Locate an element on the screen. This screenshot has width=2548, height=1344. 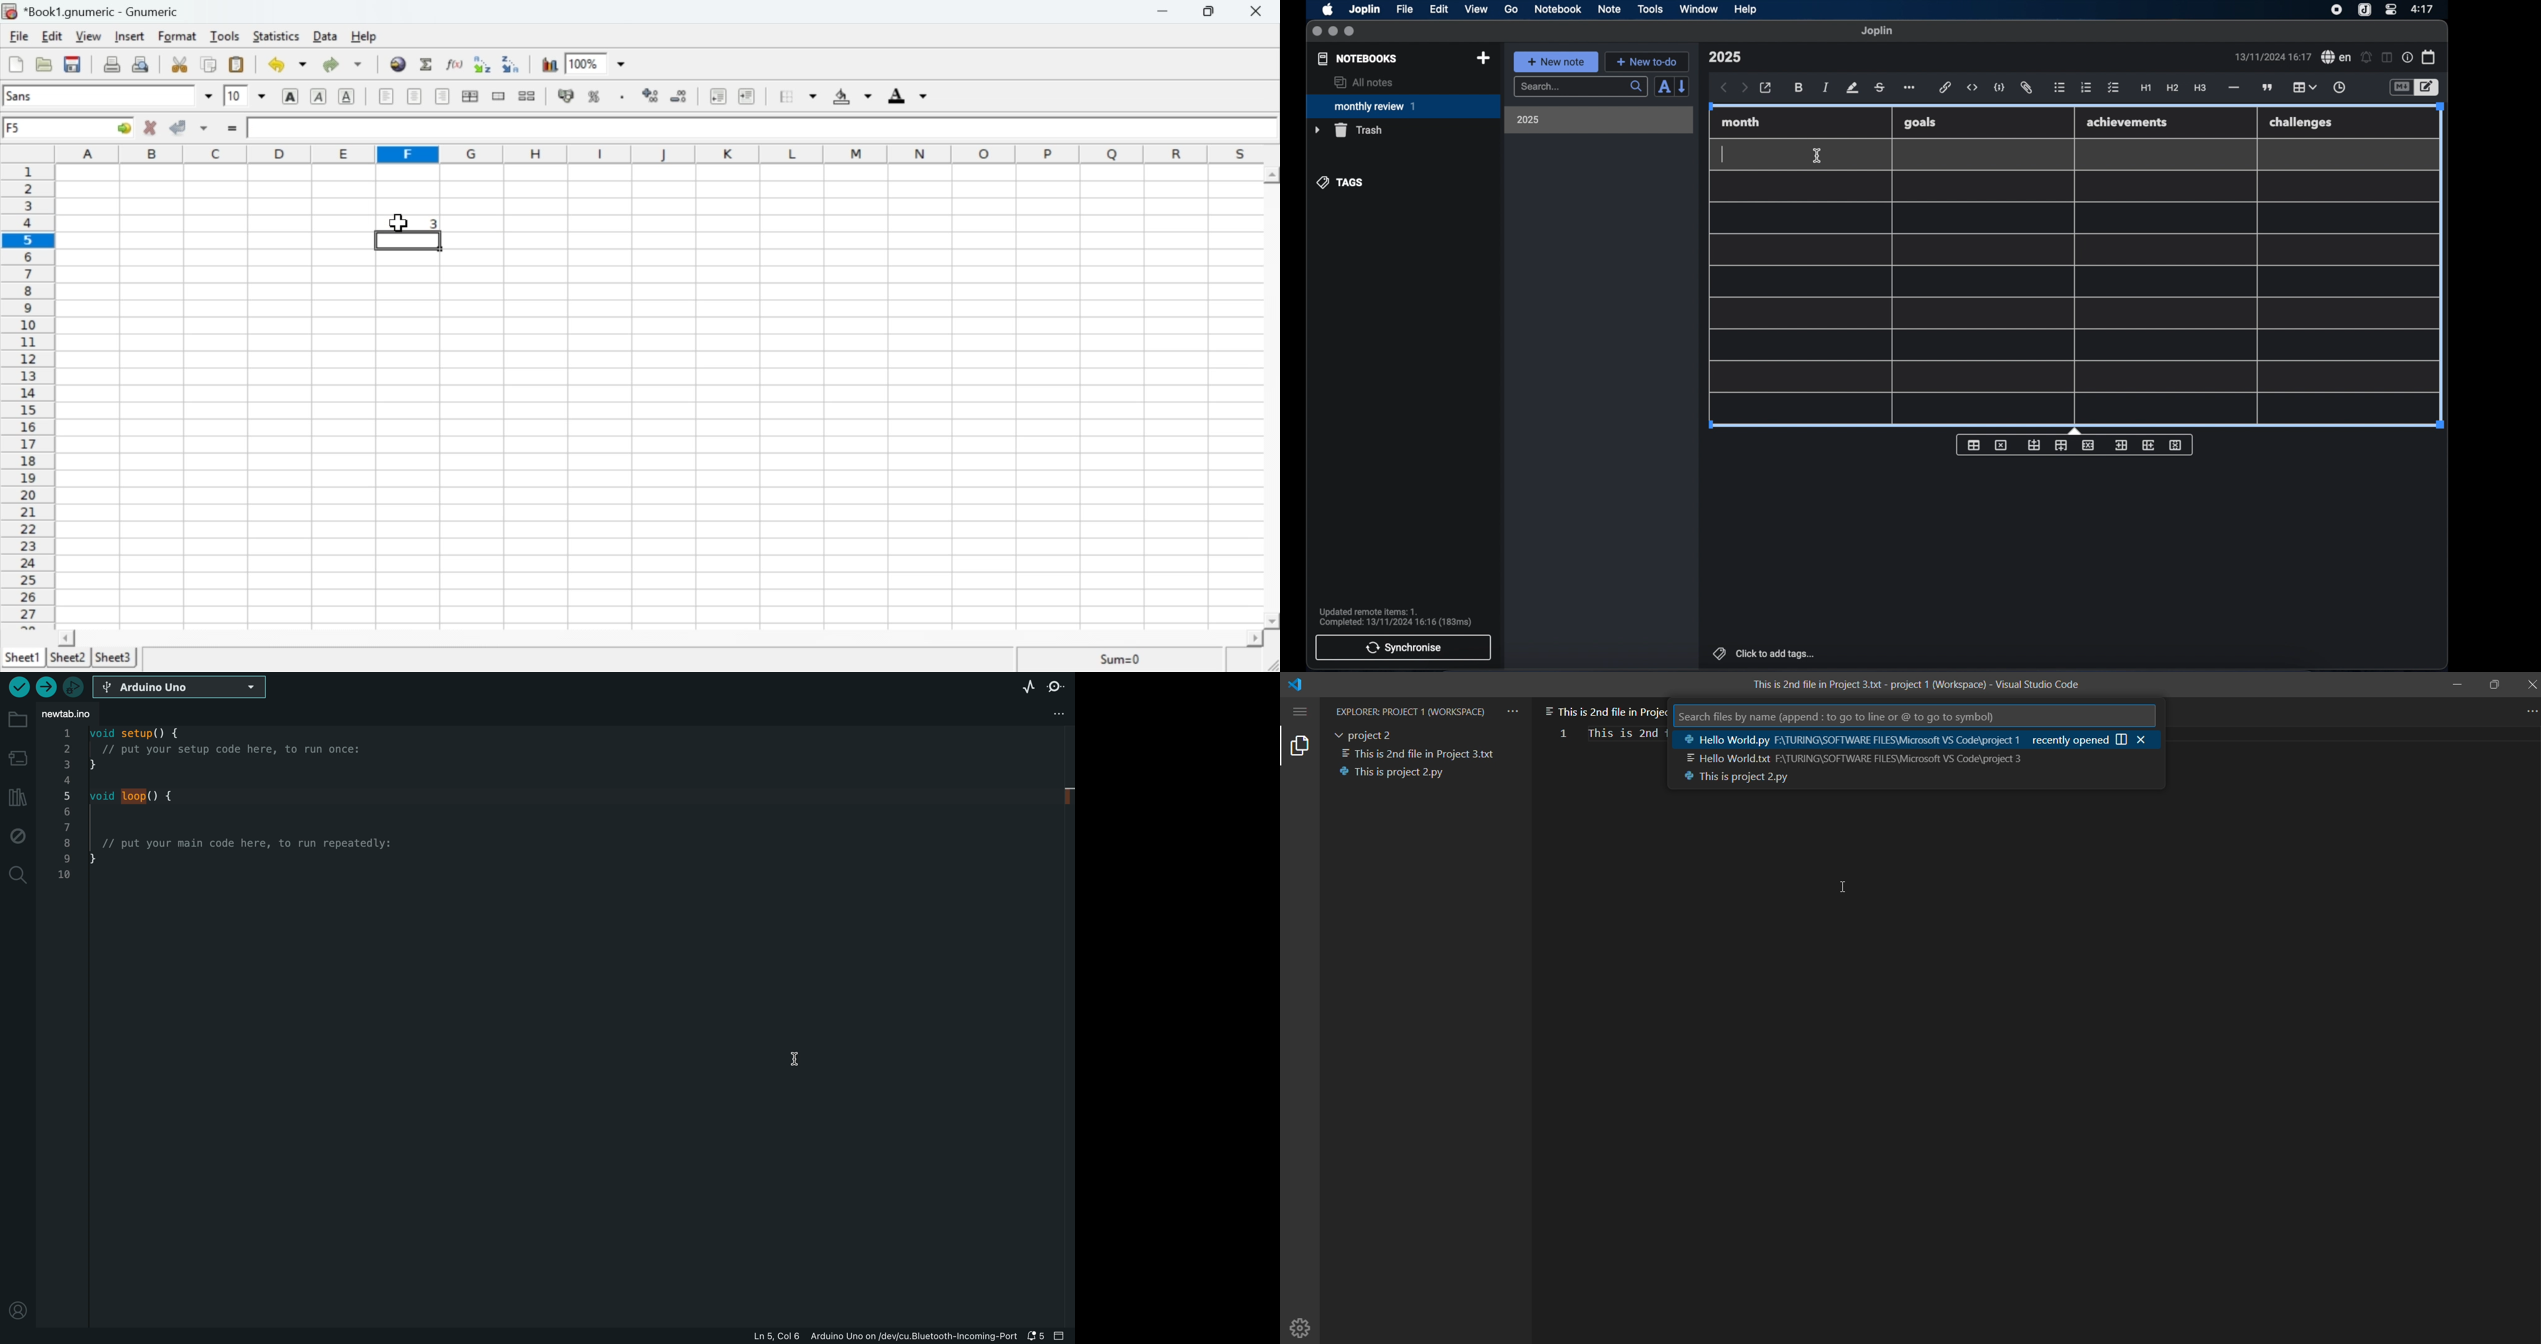
view is located at coordinates (1476, 9).